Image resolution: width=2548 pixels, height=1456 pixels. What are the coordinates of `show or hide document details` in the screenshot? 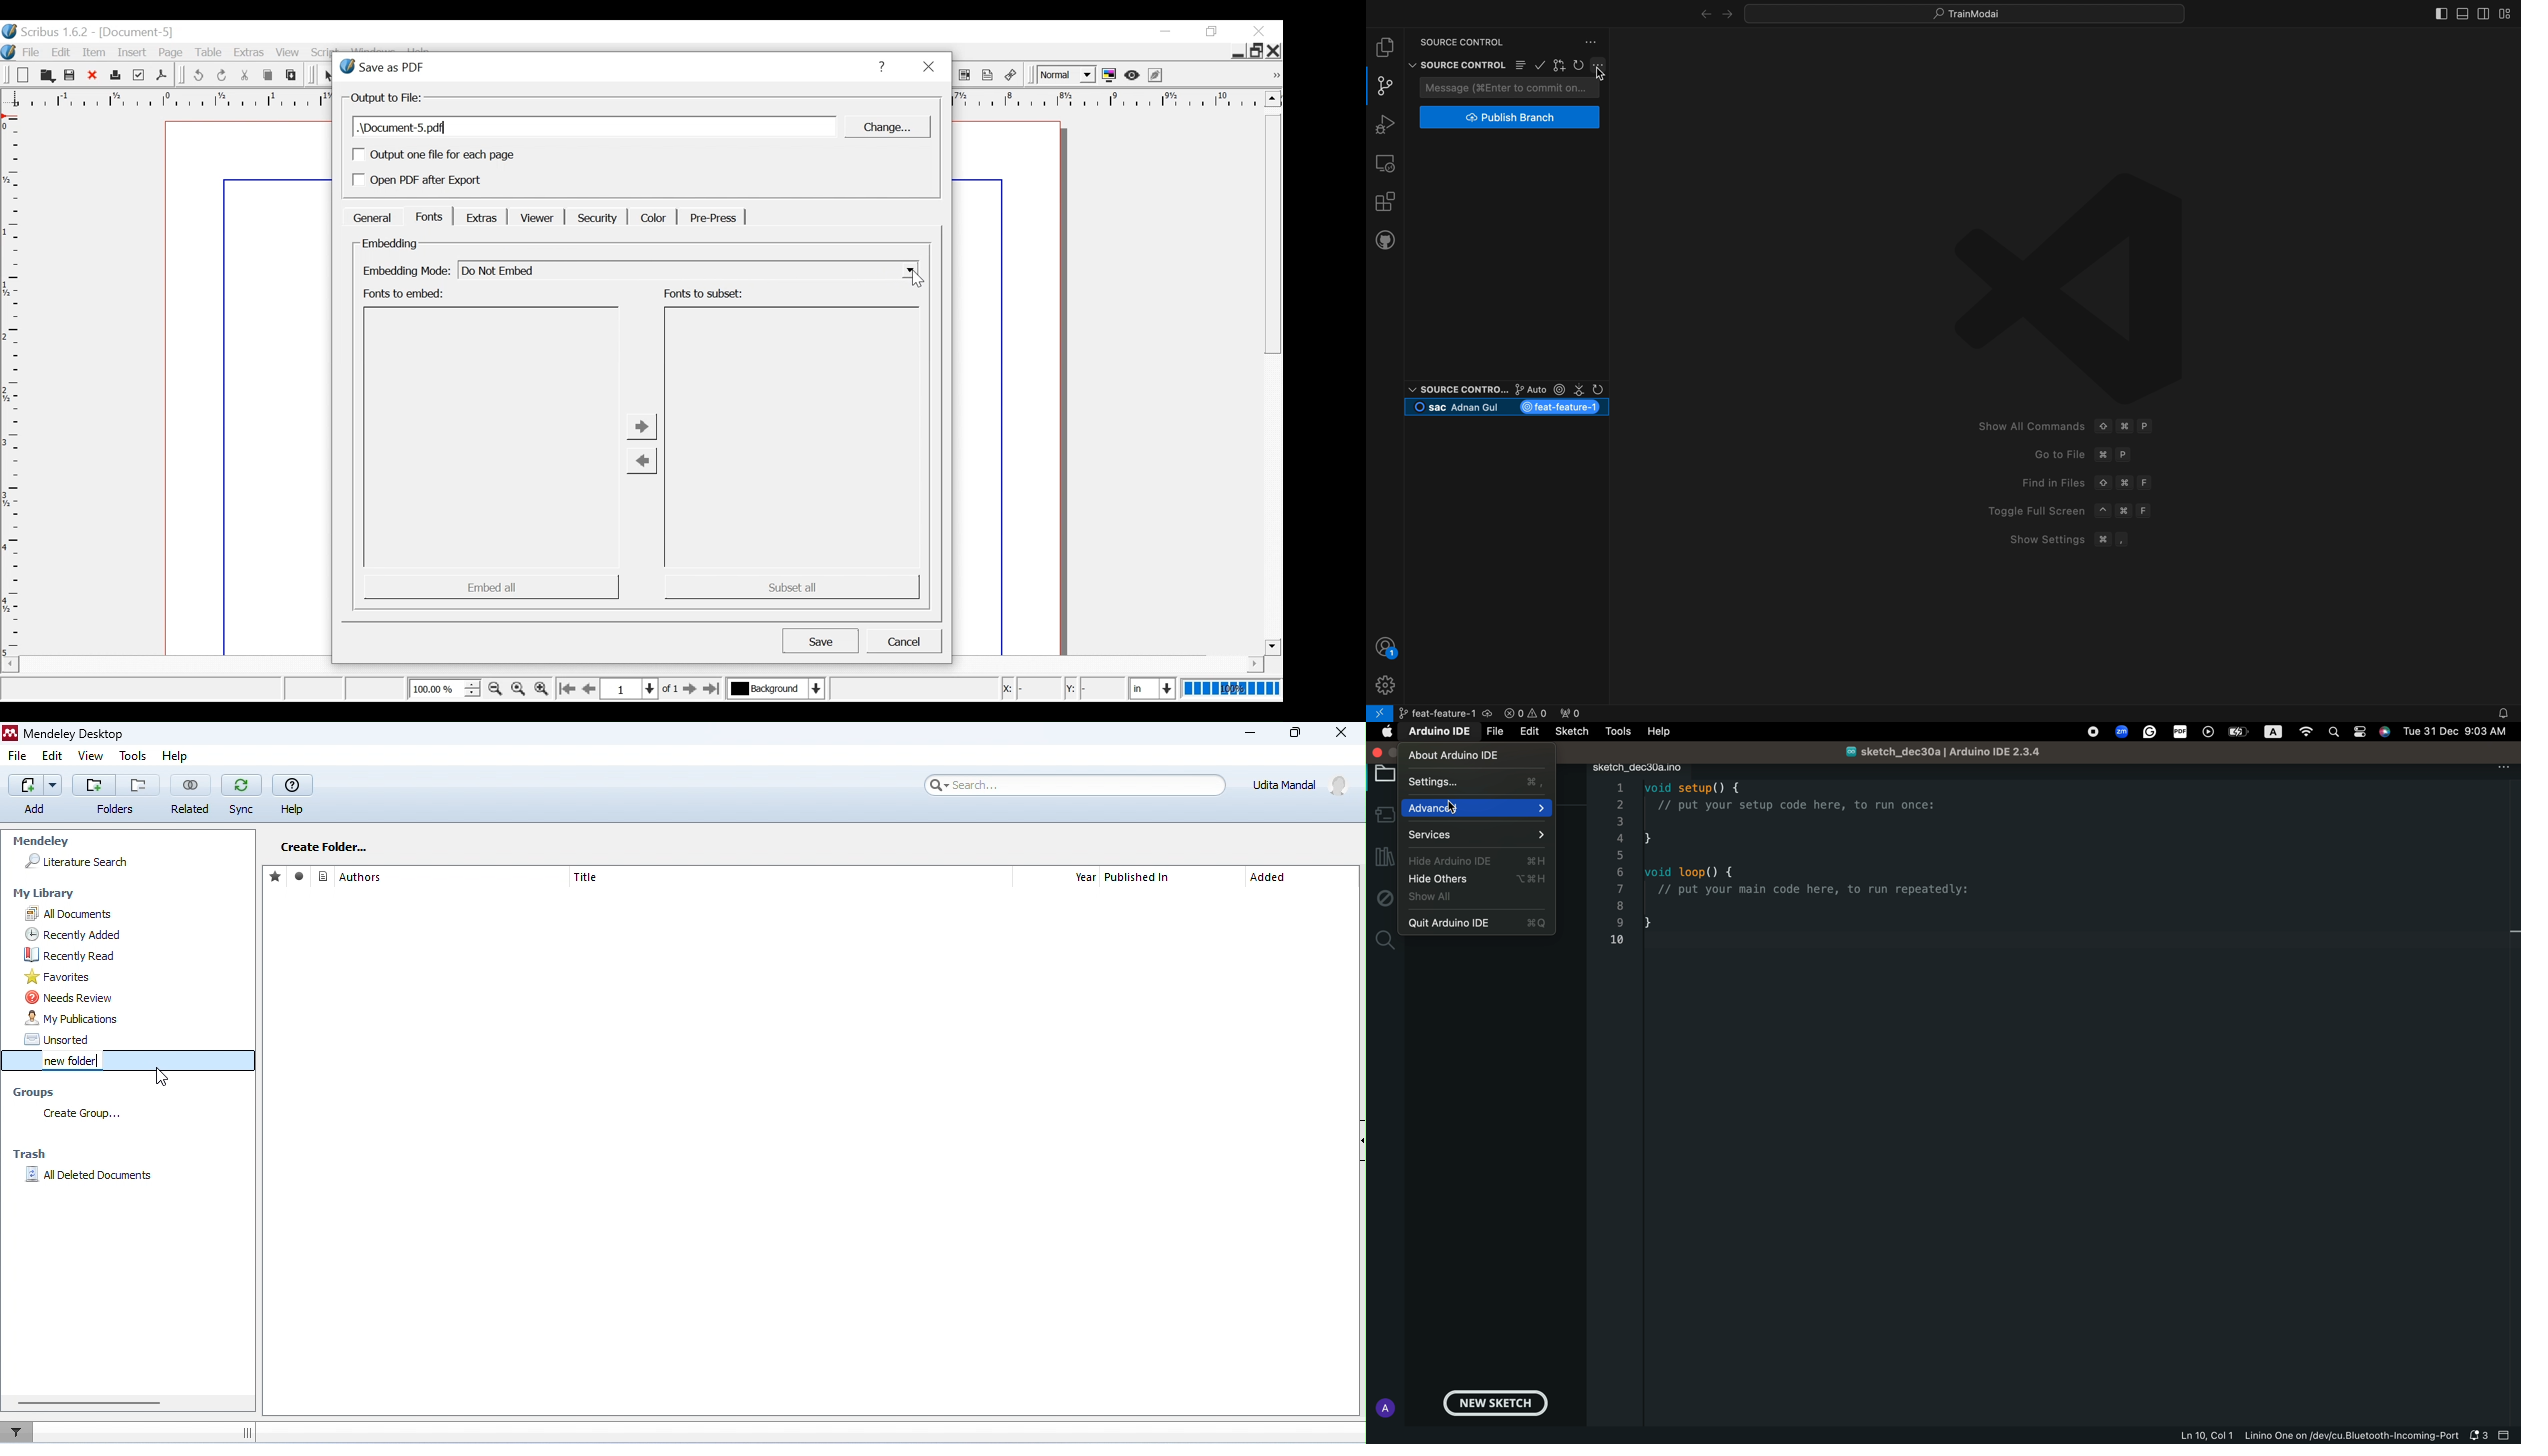 It's located at (1357, 1143).